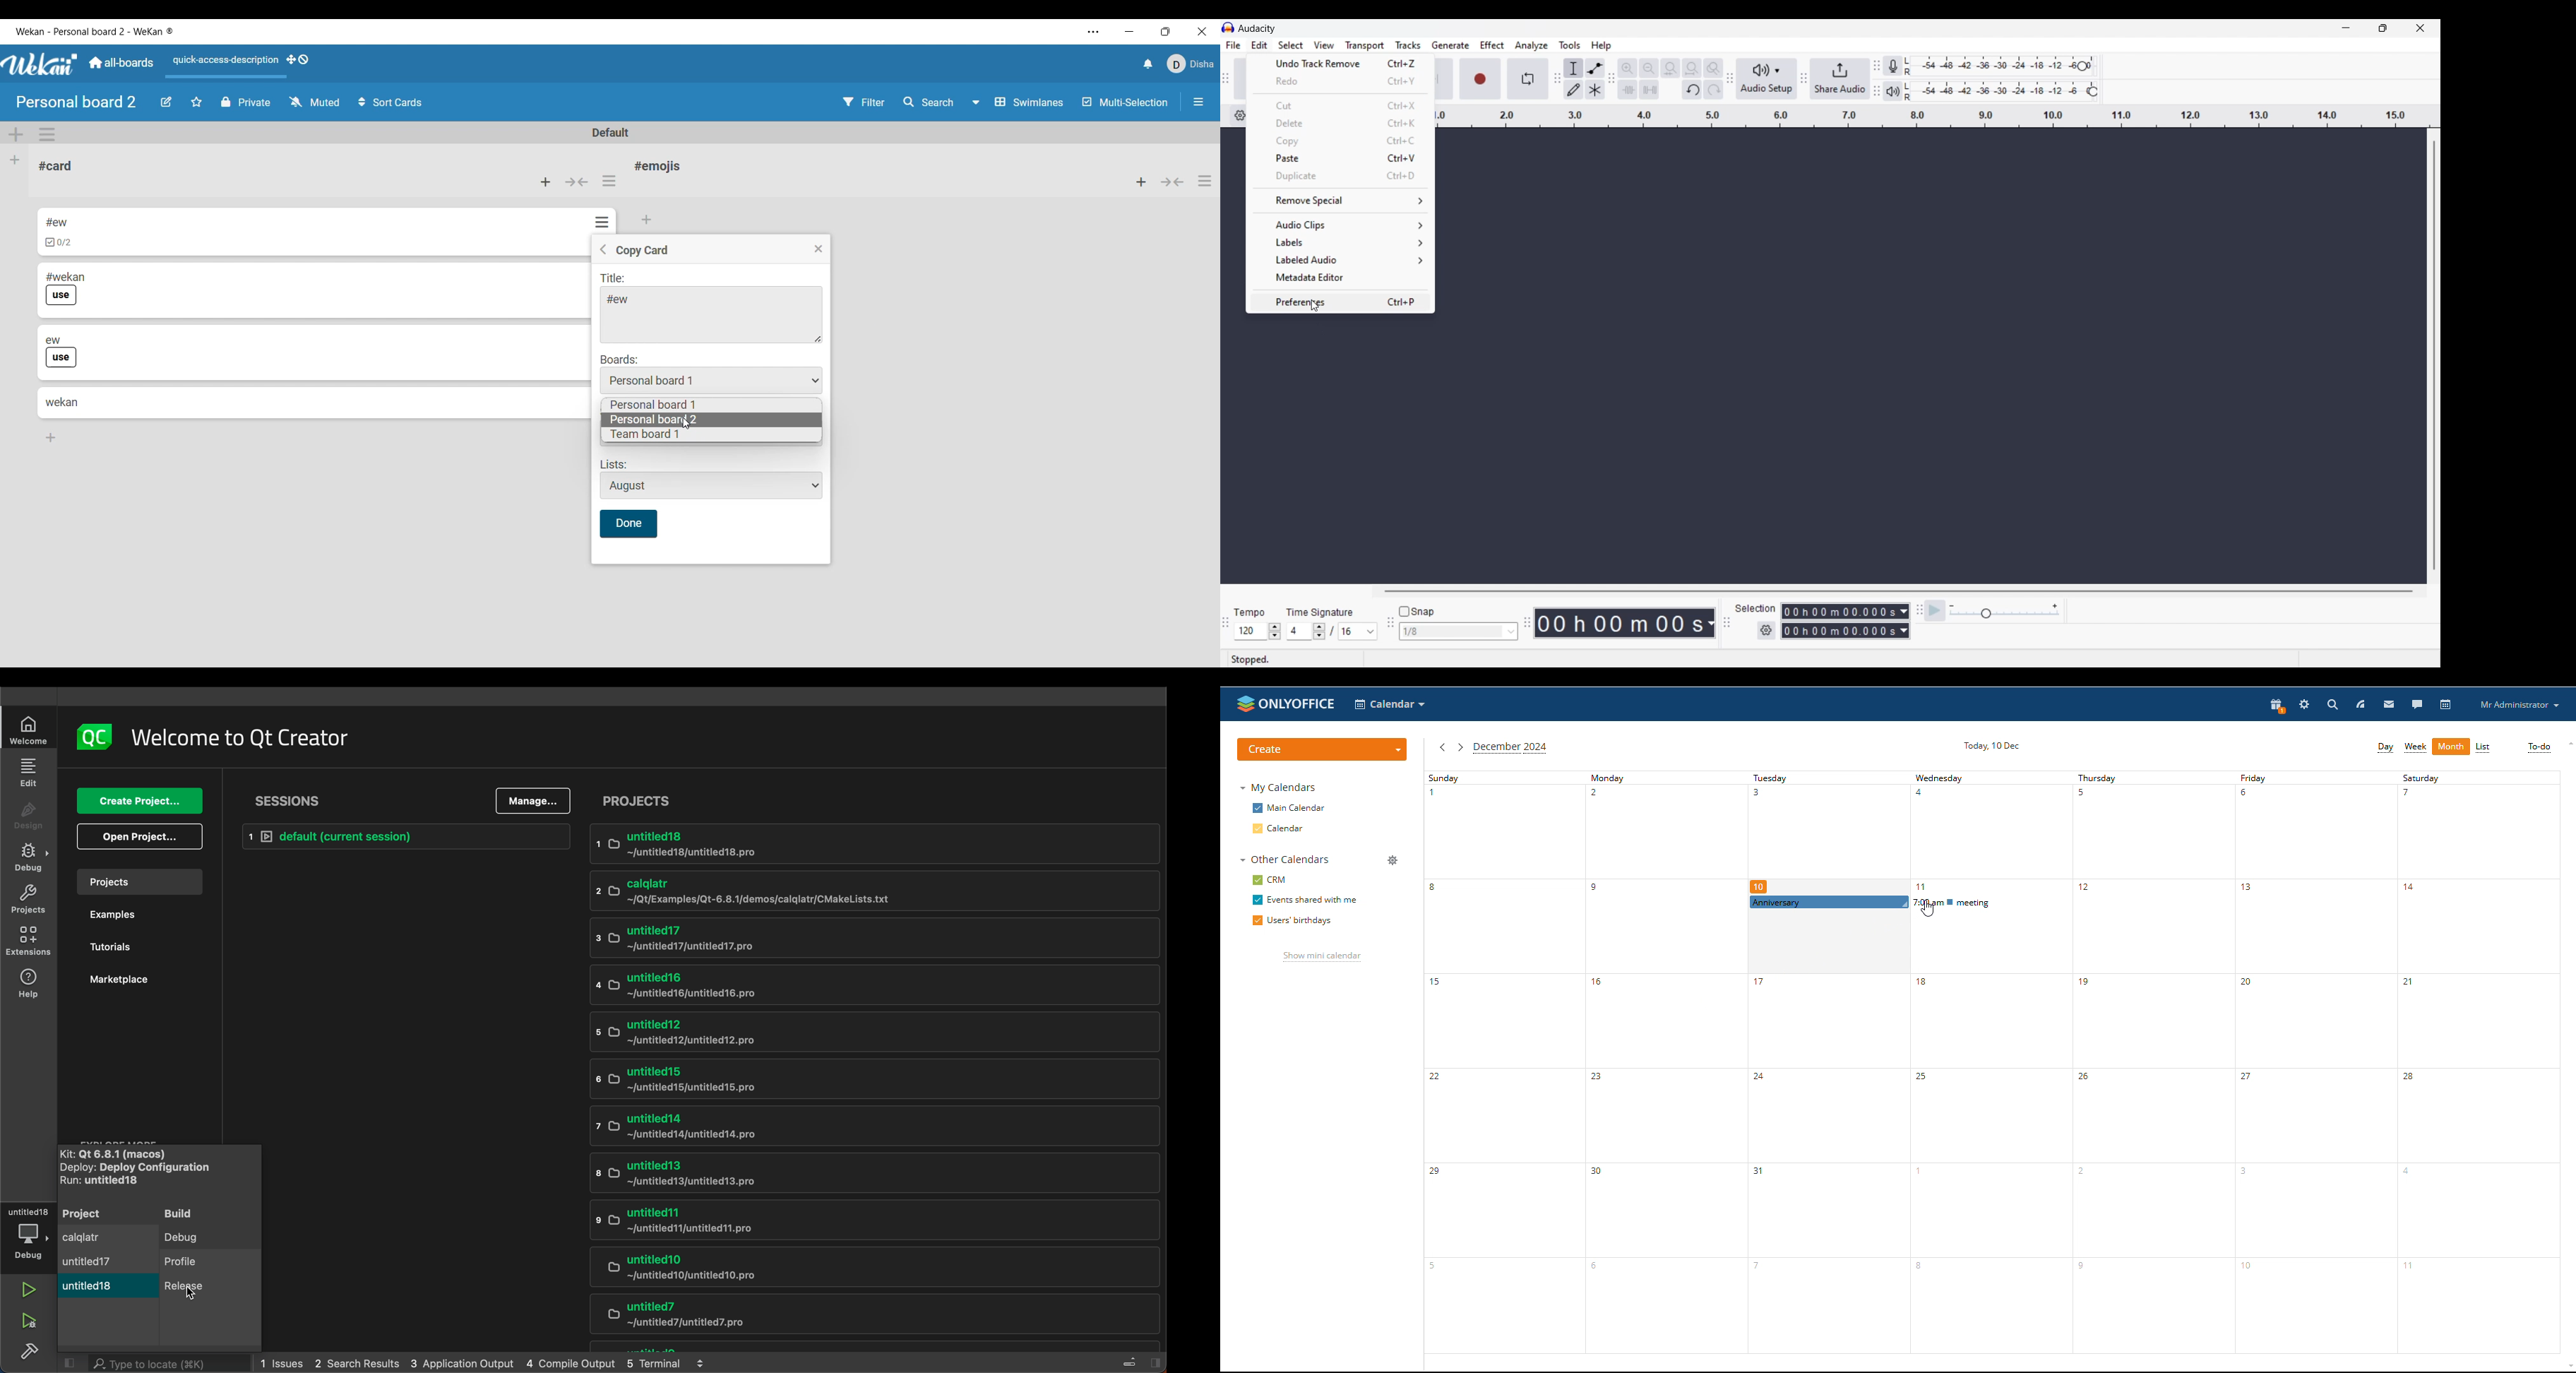 This screenshot has height=1400, width=2576. I want to click on Horizontal slide bar, so click(1899, 591).